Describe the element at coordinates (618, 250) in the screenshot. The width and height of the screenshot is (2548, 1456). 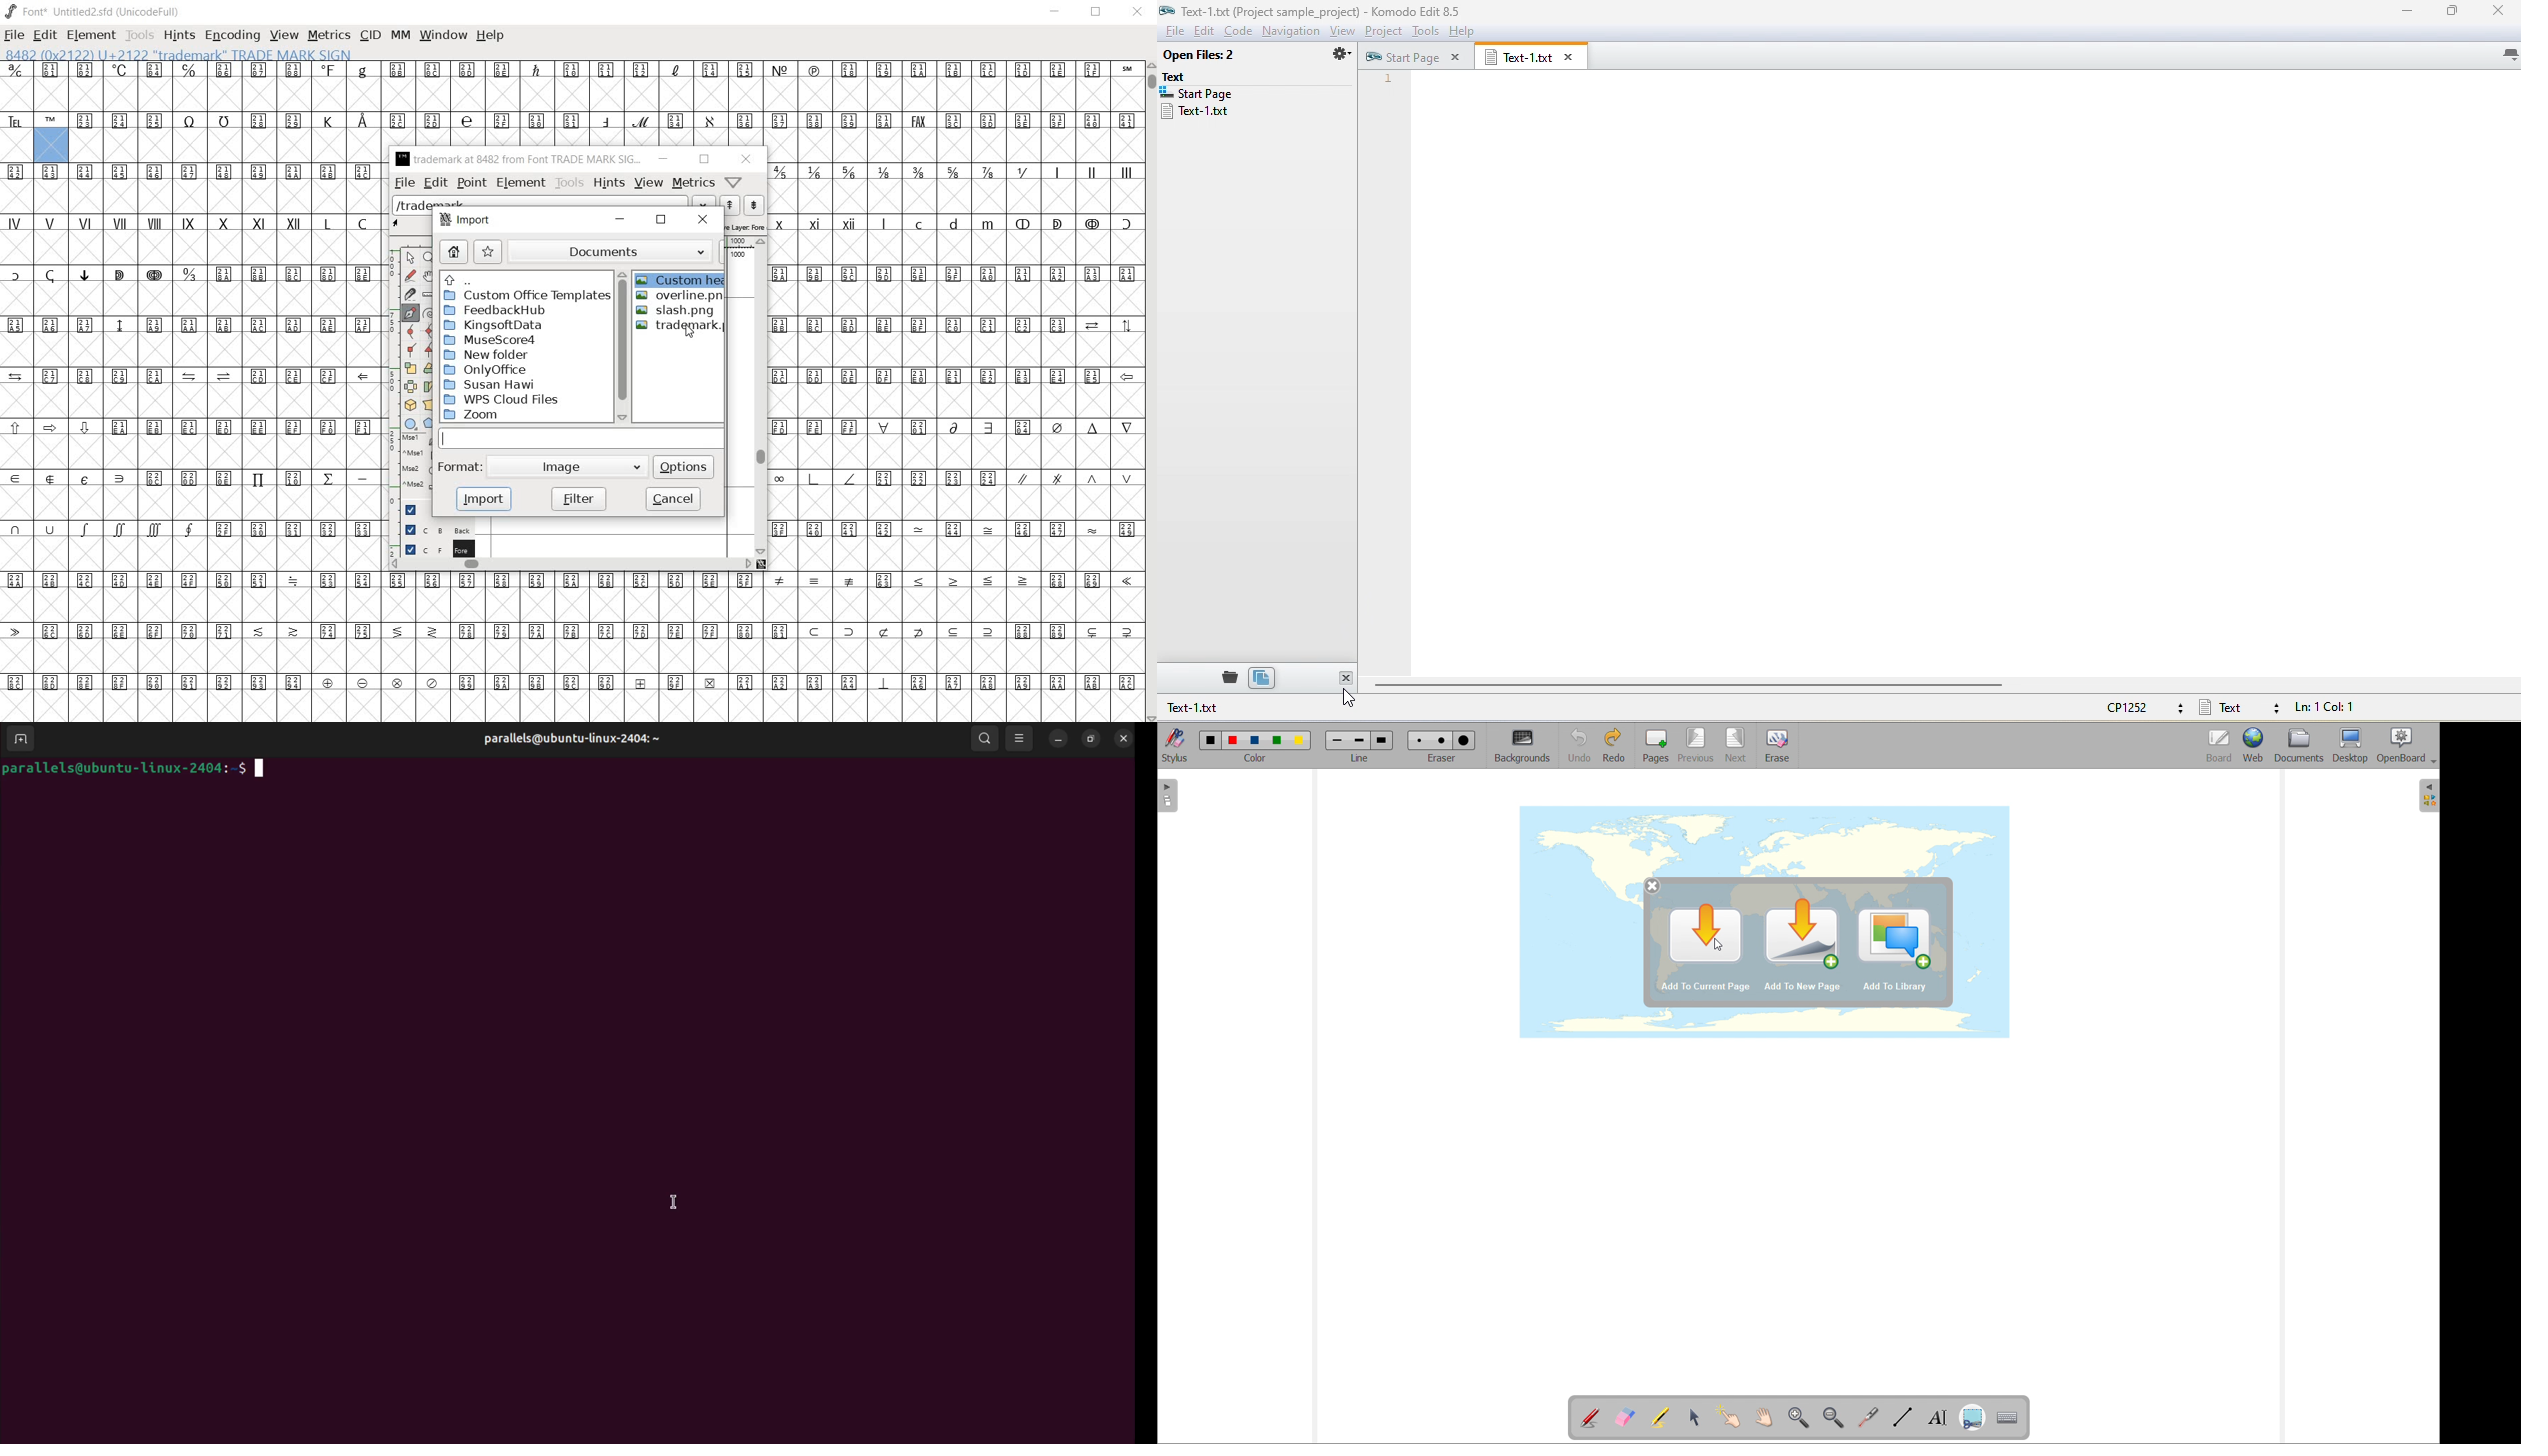
I see `documents` at that location.